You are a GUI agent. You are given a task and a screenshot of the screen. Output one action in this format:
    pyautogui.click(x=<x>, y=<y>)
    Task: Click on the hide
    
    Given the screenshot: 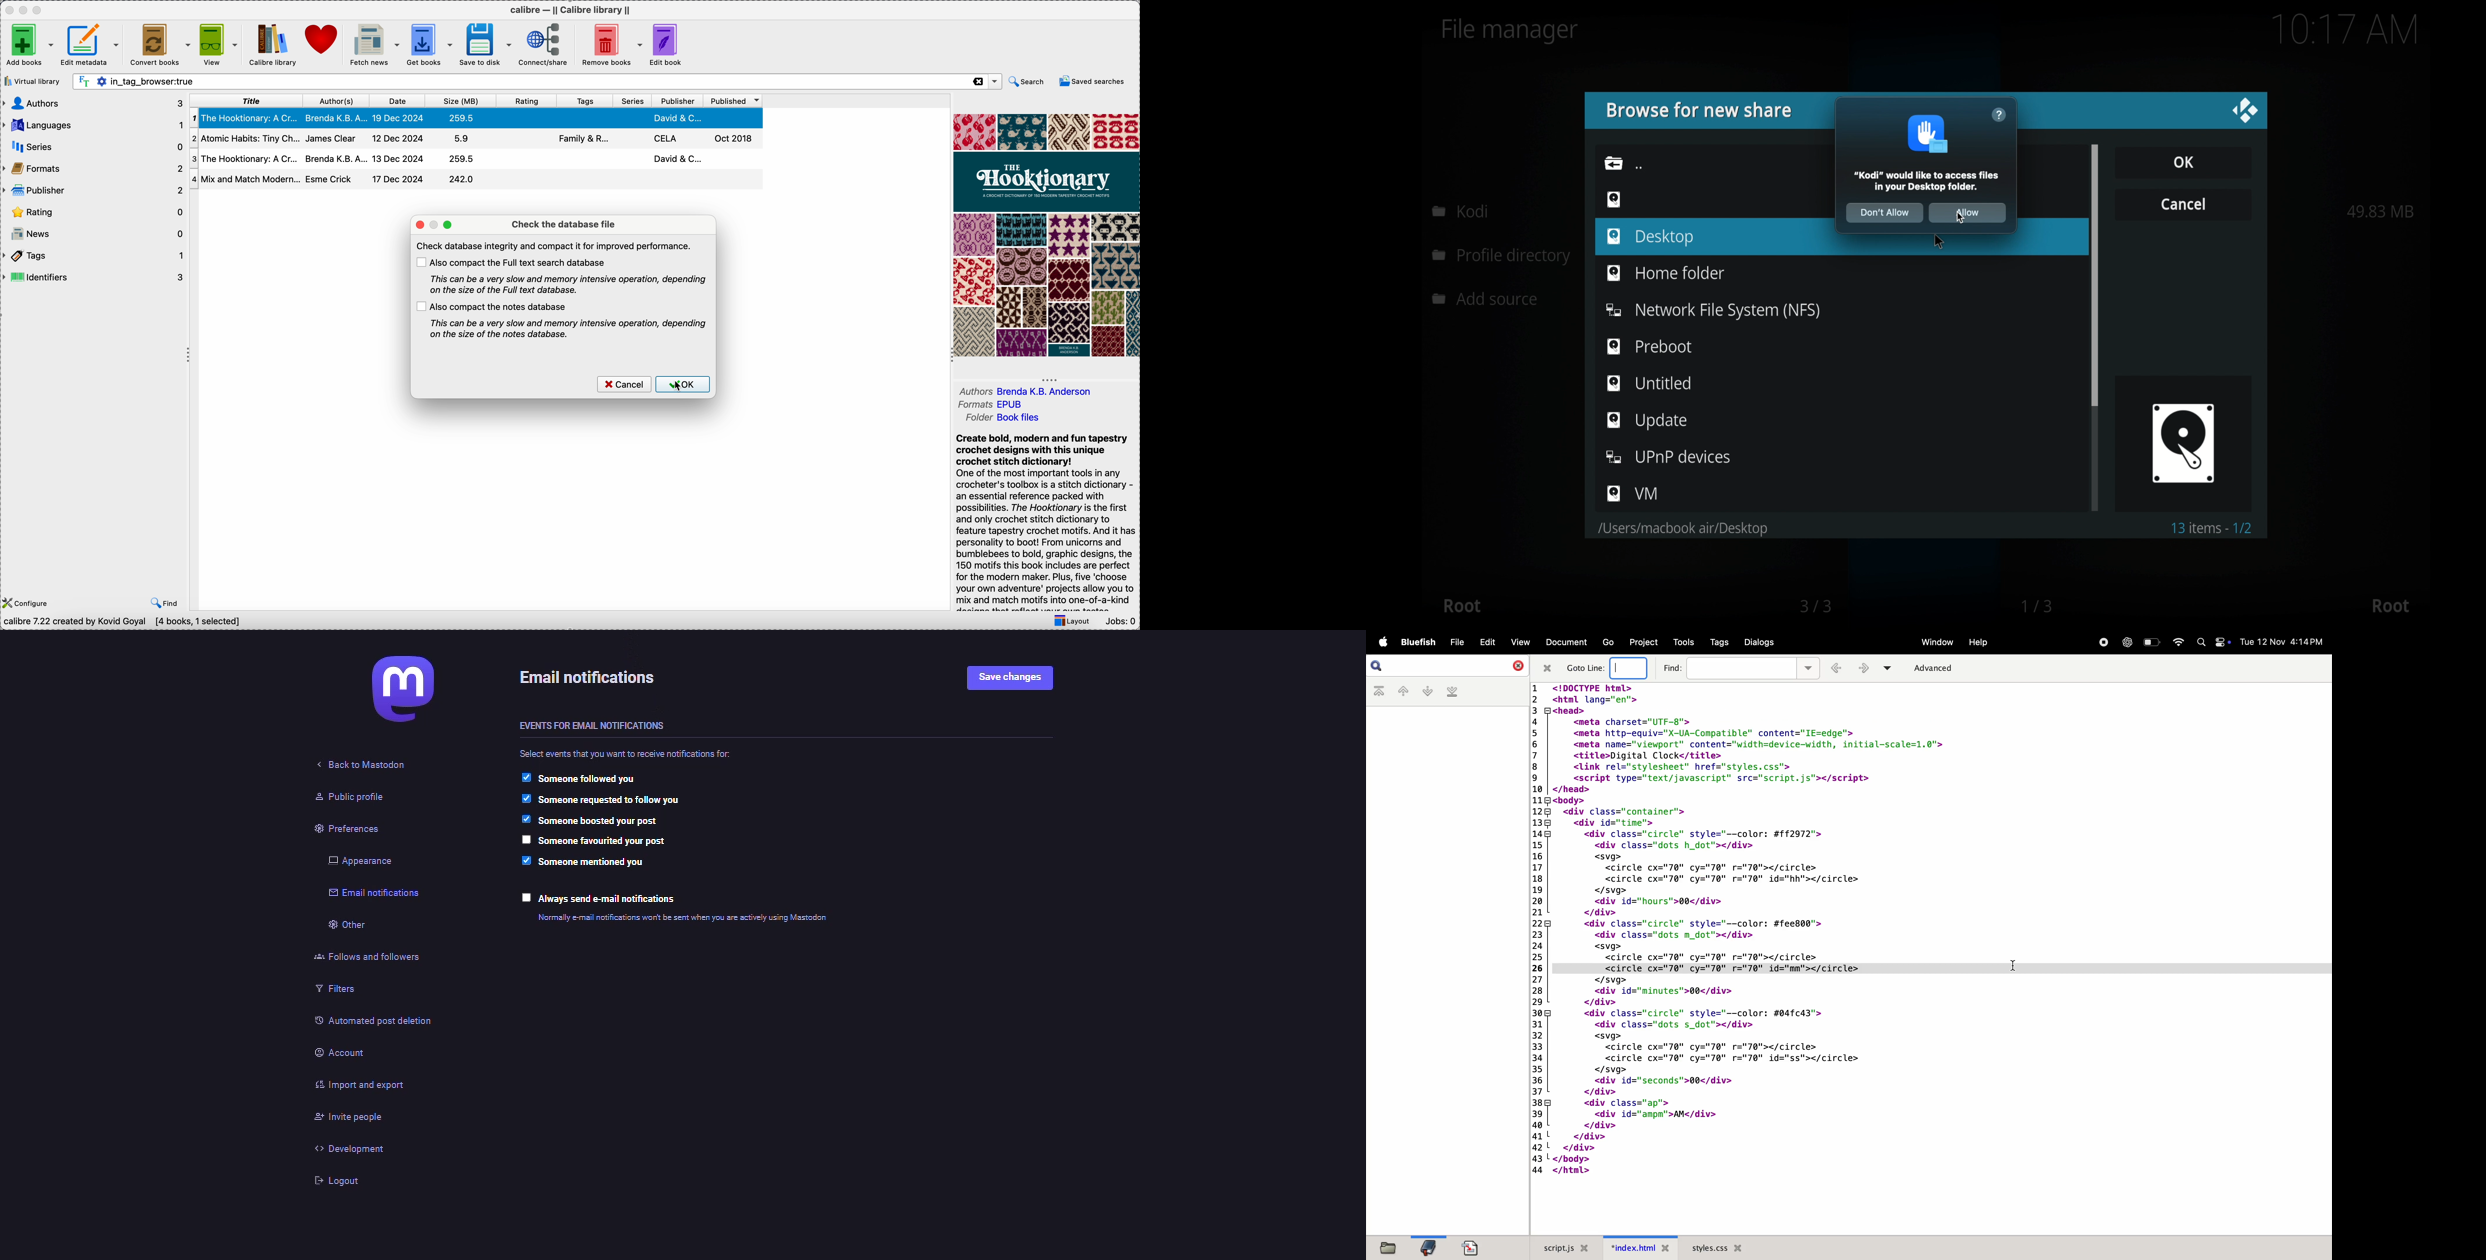 What is the action you would take?
    pyautogui.click(x=188, y=356)
    